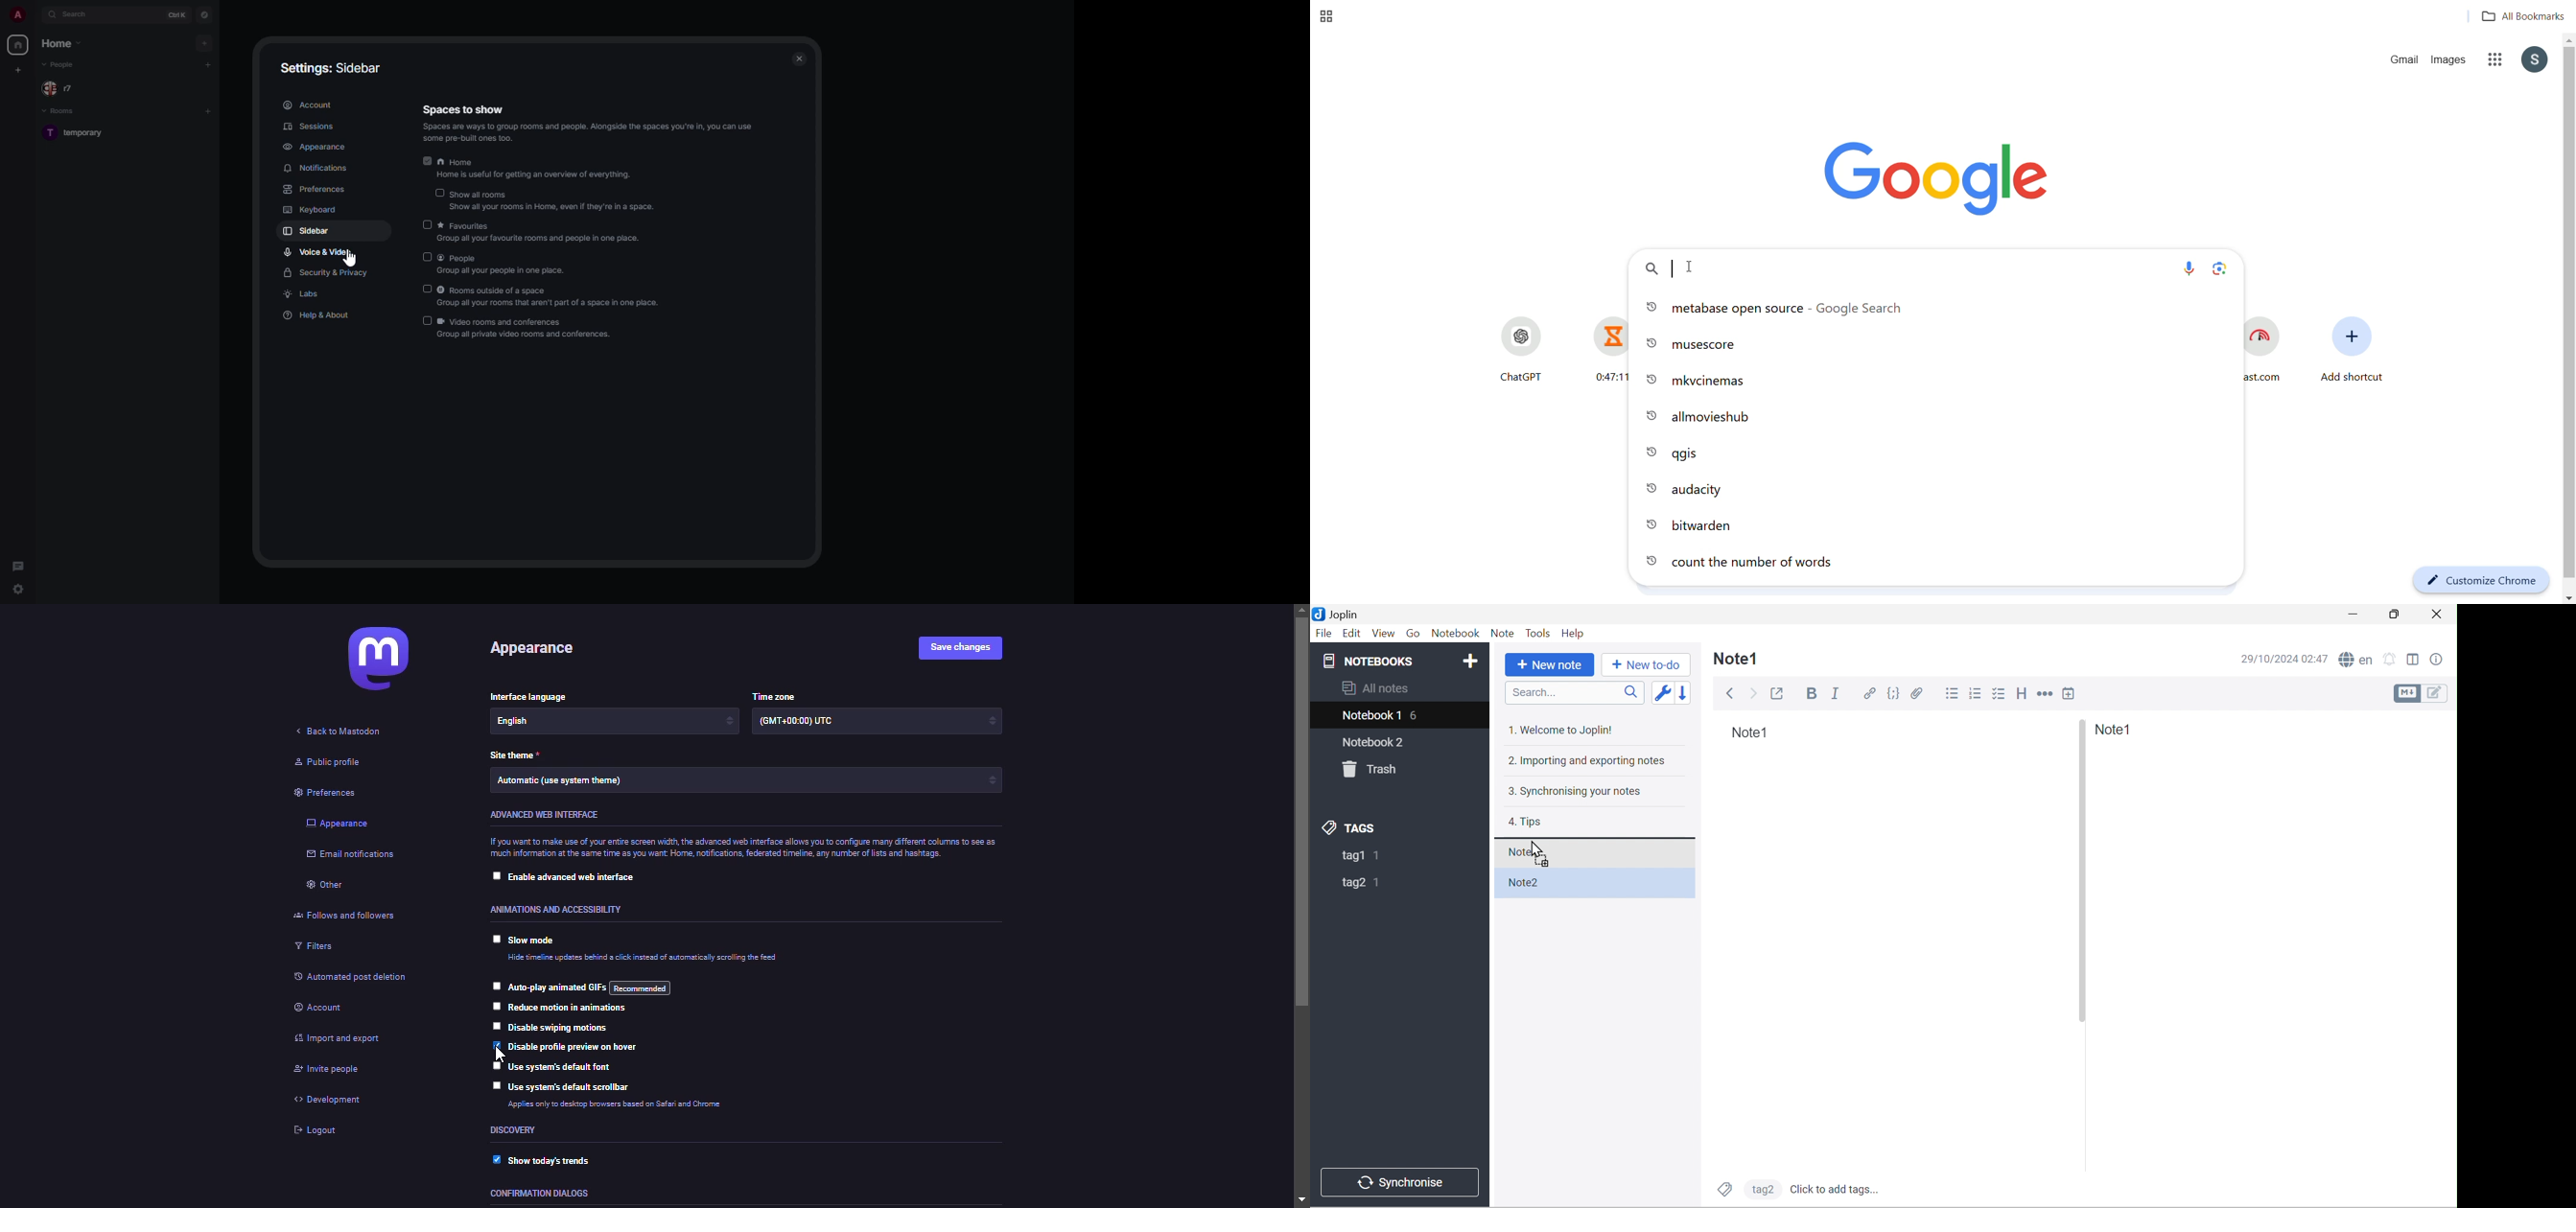 The image size is (2576, 1232). I want to click on Click to add tags..., so click(1833, 1190).